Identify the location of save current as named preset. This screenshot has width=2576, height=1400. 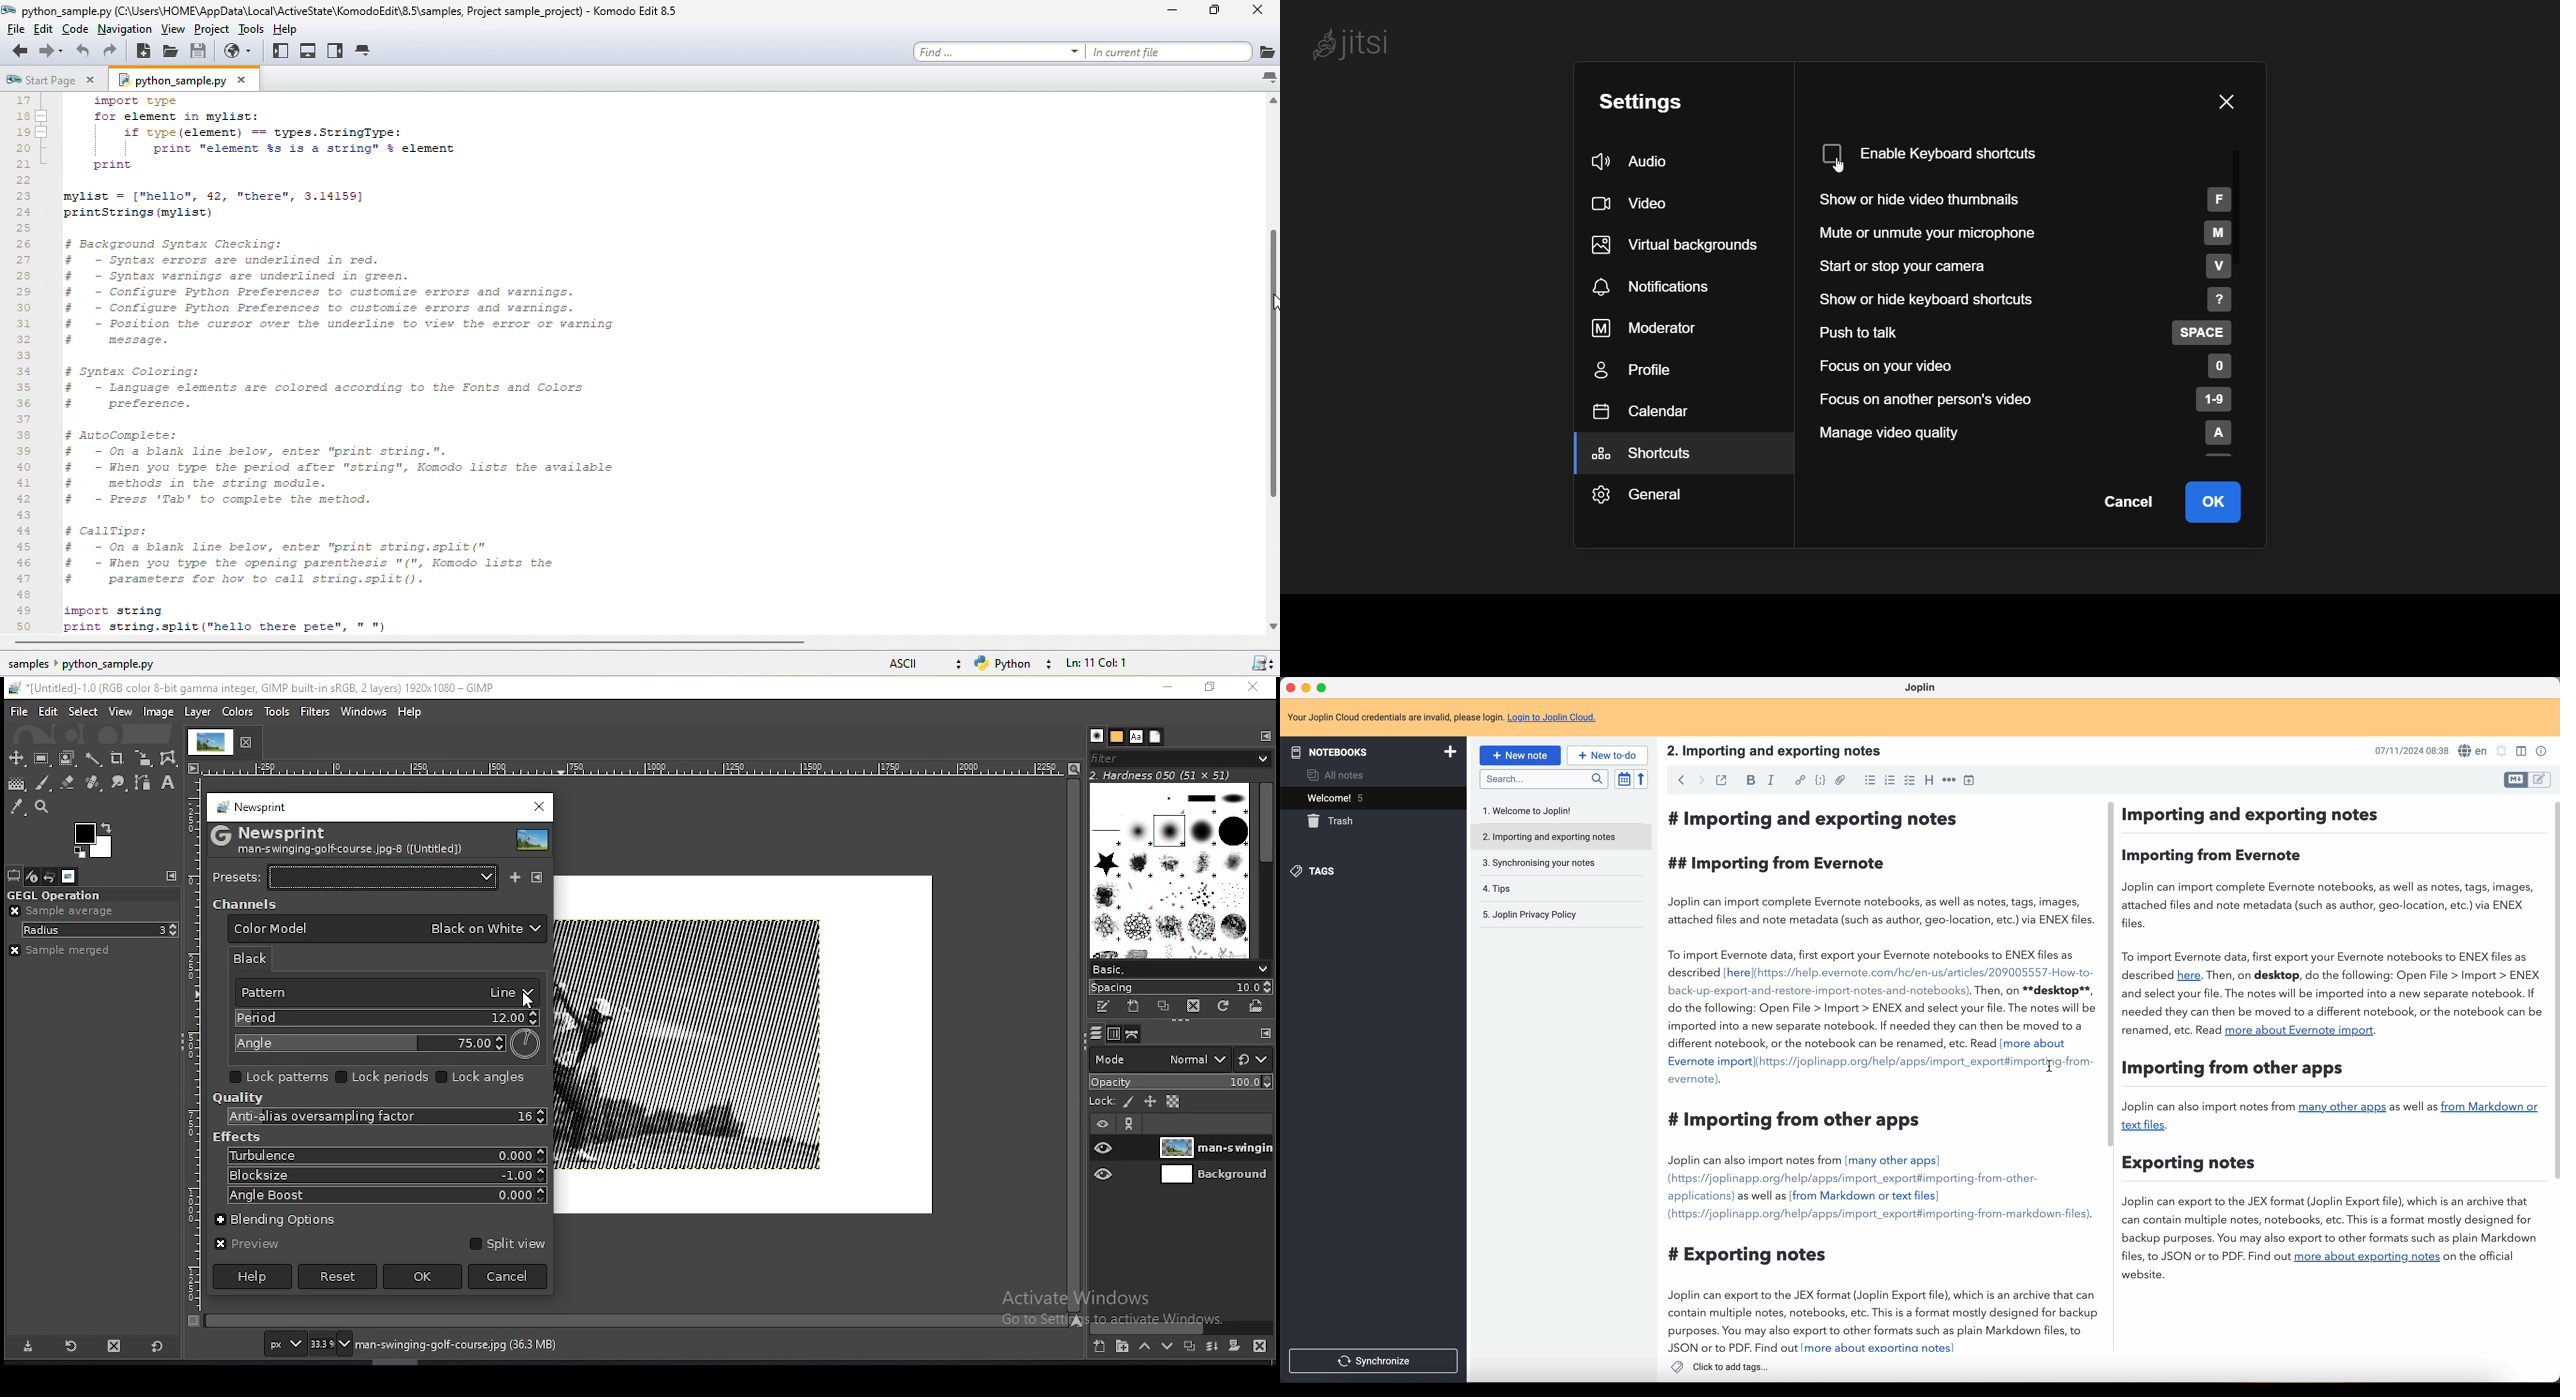
(516, 875).